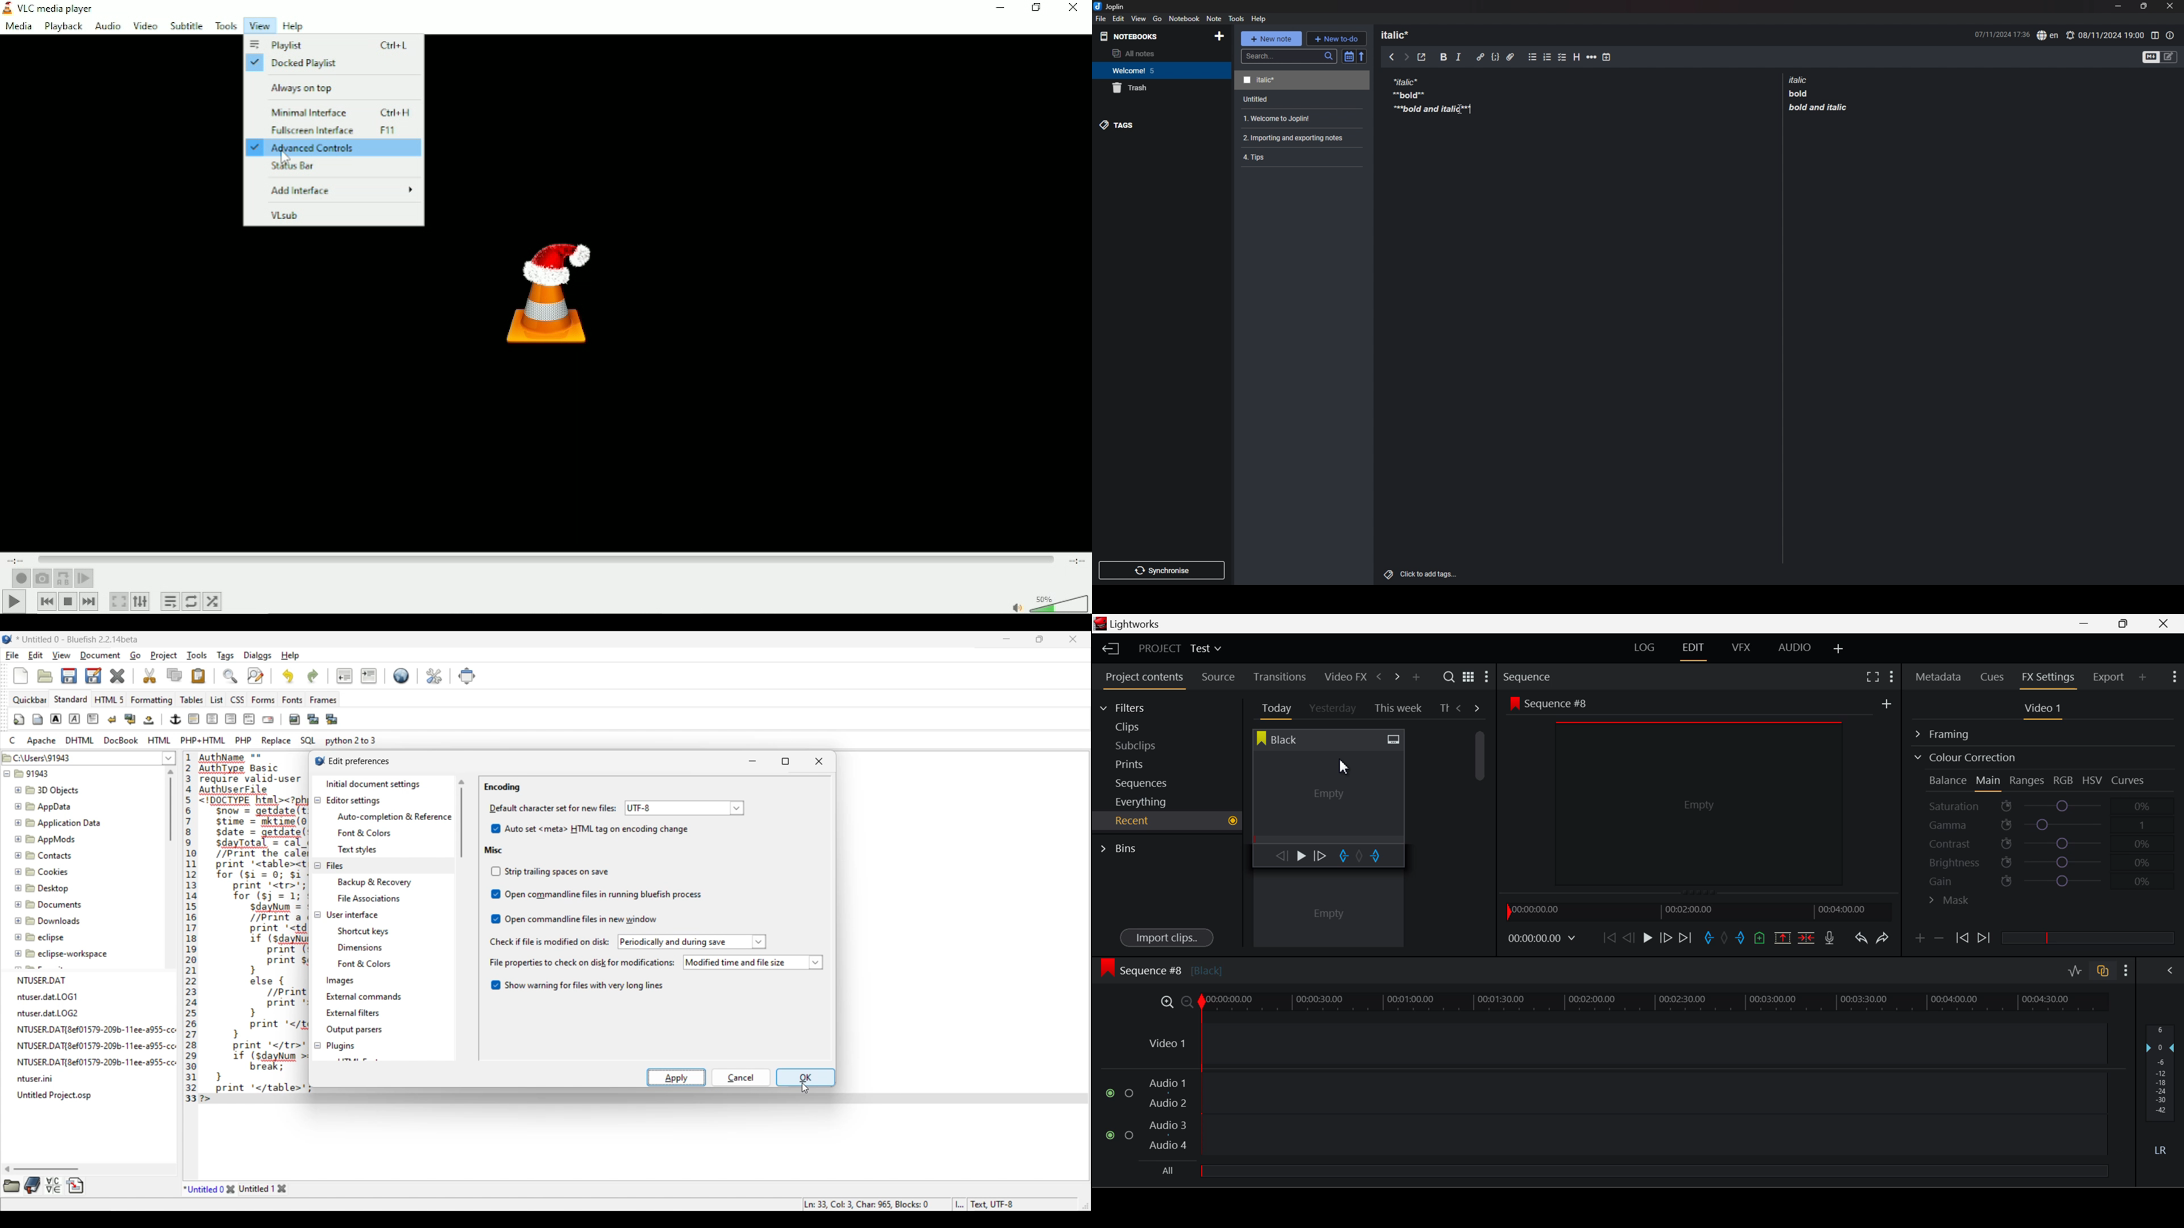  I want to click on Add Panel, so click(2143, 677).